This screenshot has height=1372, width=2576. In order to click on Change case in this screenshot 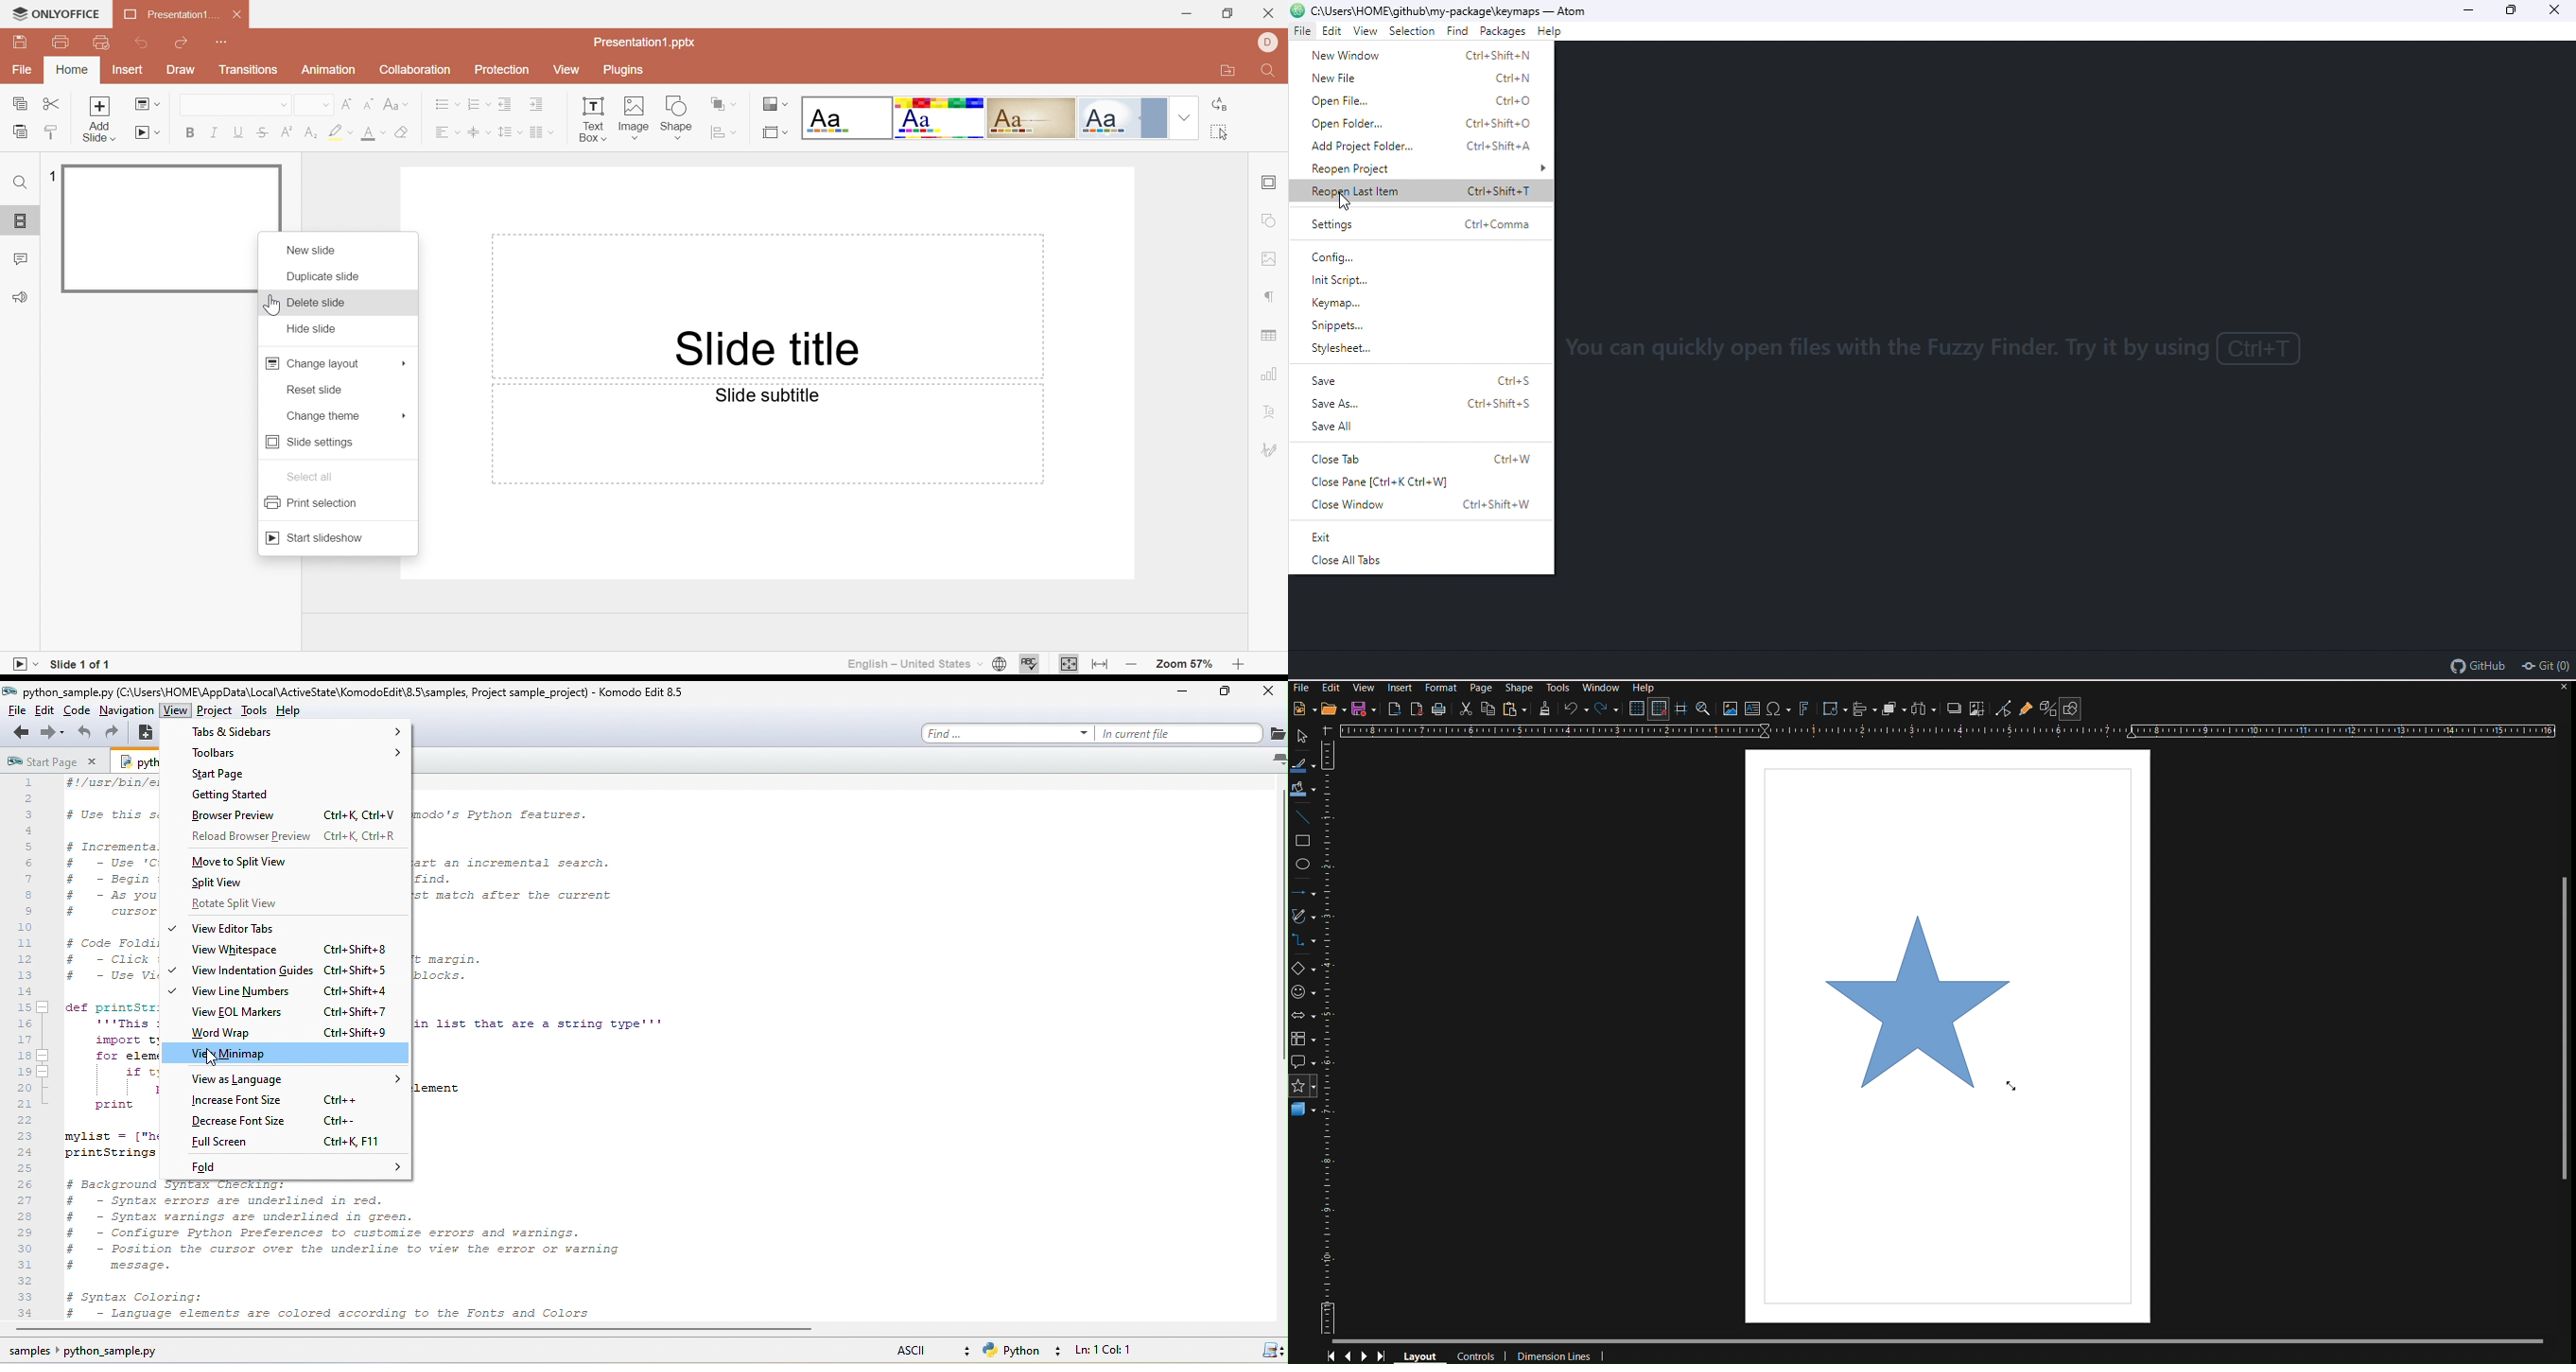, I will do `click(390, 104)`.